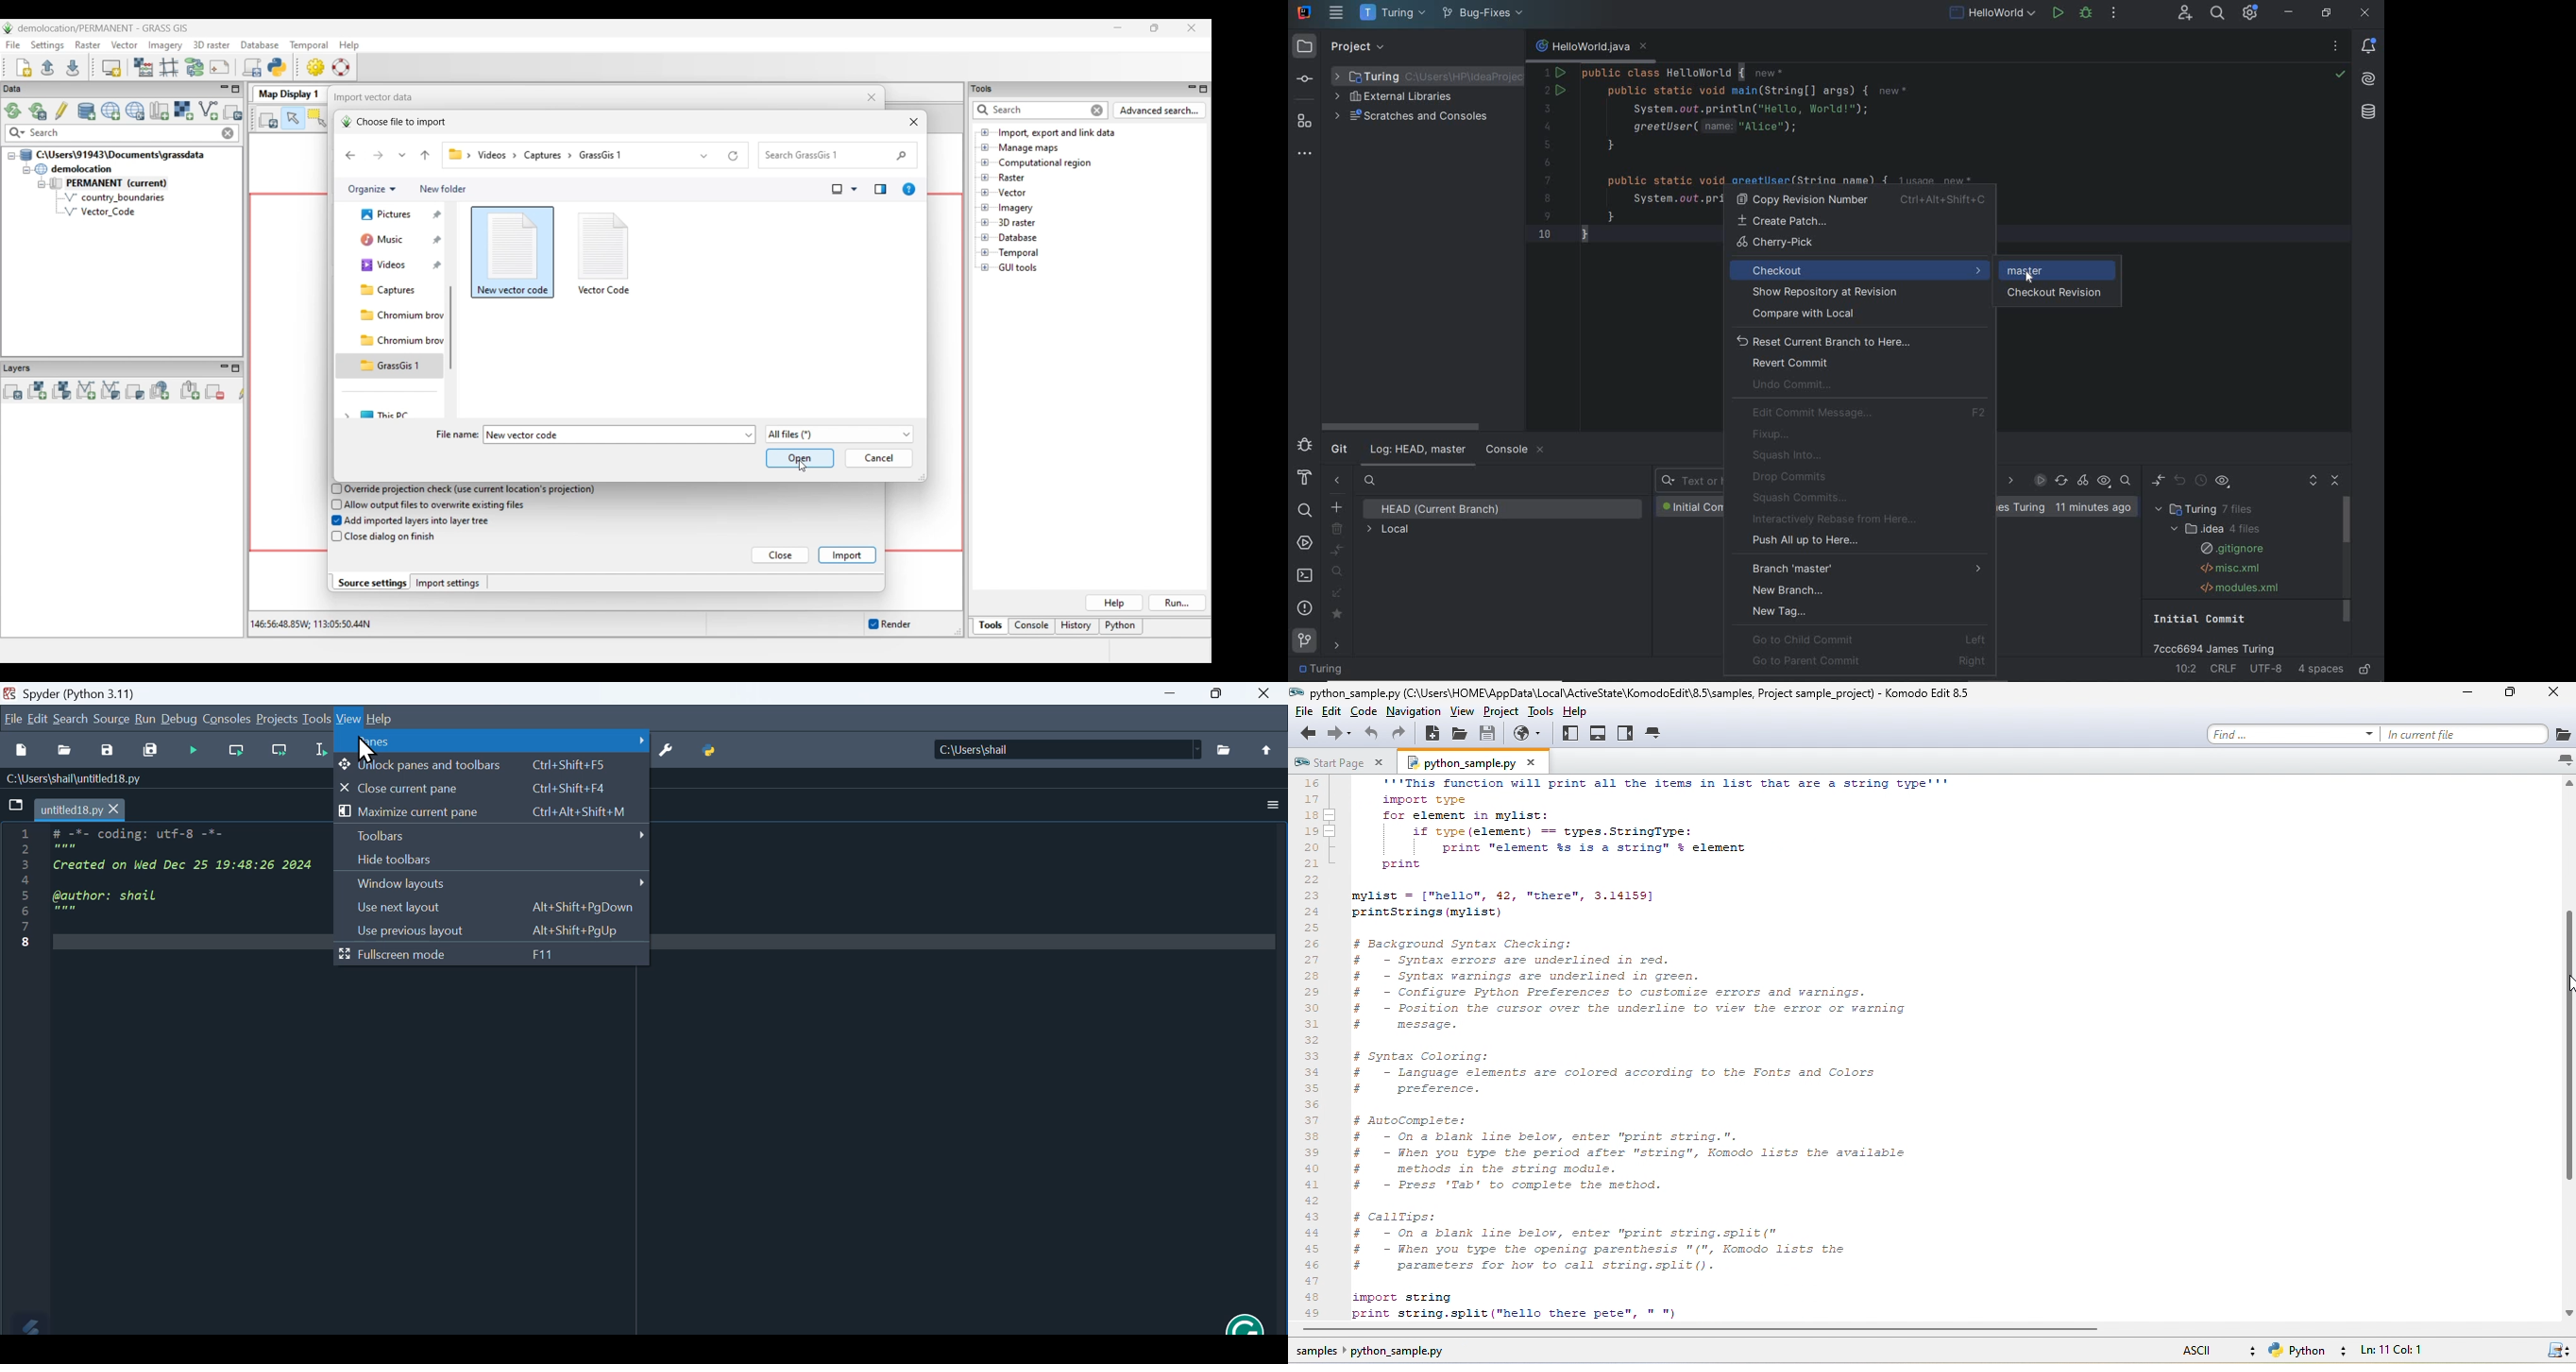 This screenshot has width=2576, height=1372. What do you see at coordinates (1859, 314) in the screenshot?
I see `compare with local` at bounding box center [1859, 314].